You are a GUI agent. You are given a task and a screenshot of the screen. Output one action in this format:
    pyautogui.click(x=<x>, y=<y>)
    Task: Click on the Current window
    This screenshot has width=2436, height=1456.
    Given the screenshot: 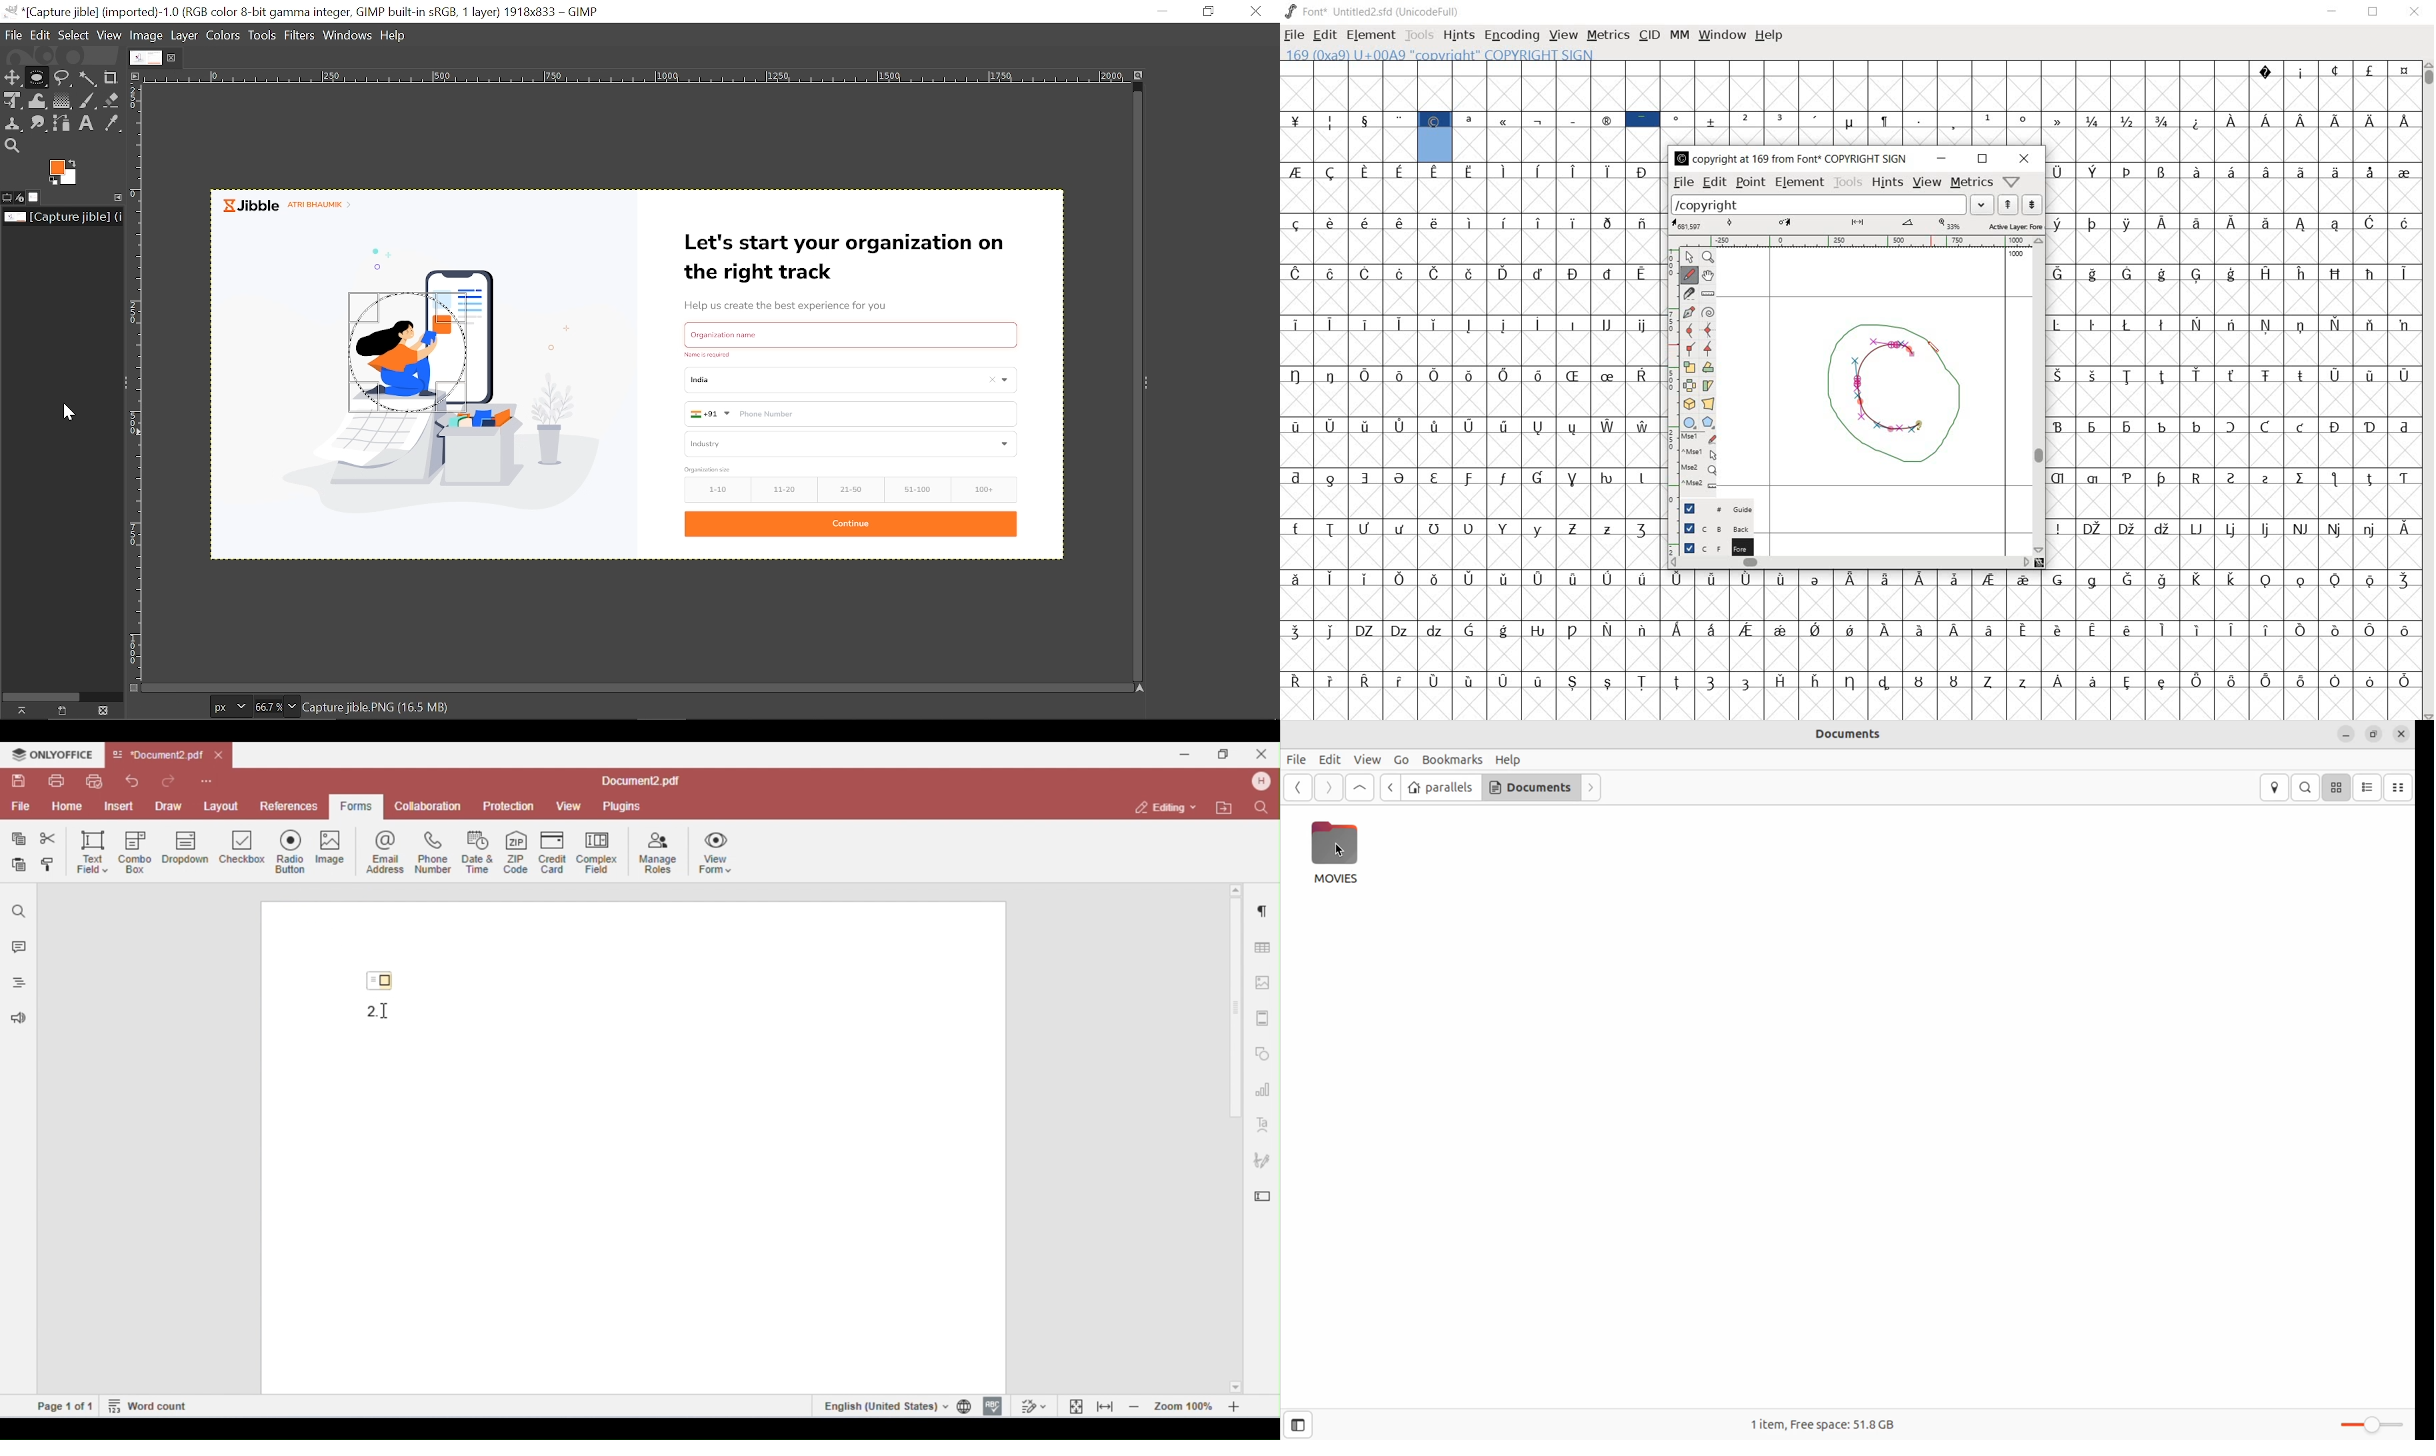 What is the action you would take?
    pyautogui.click(x=305, y=13)
    